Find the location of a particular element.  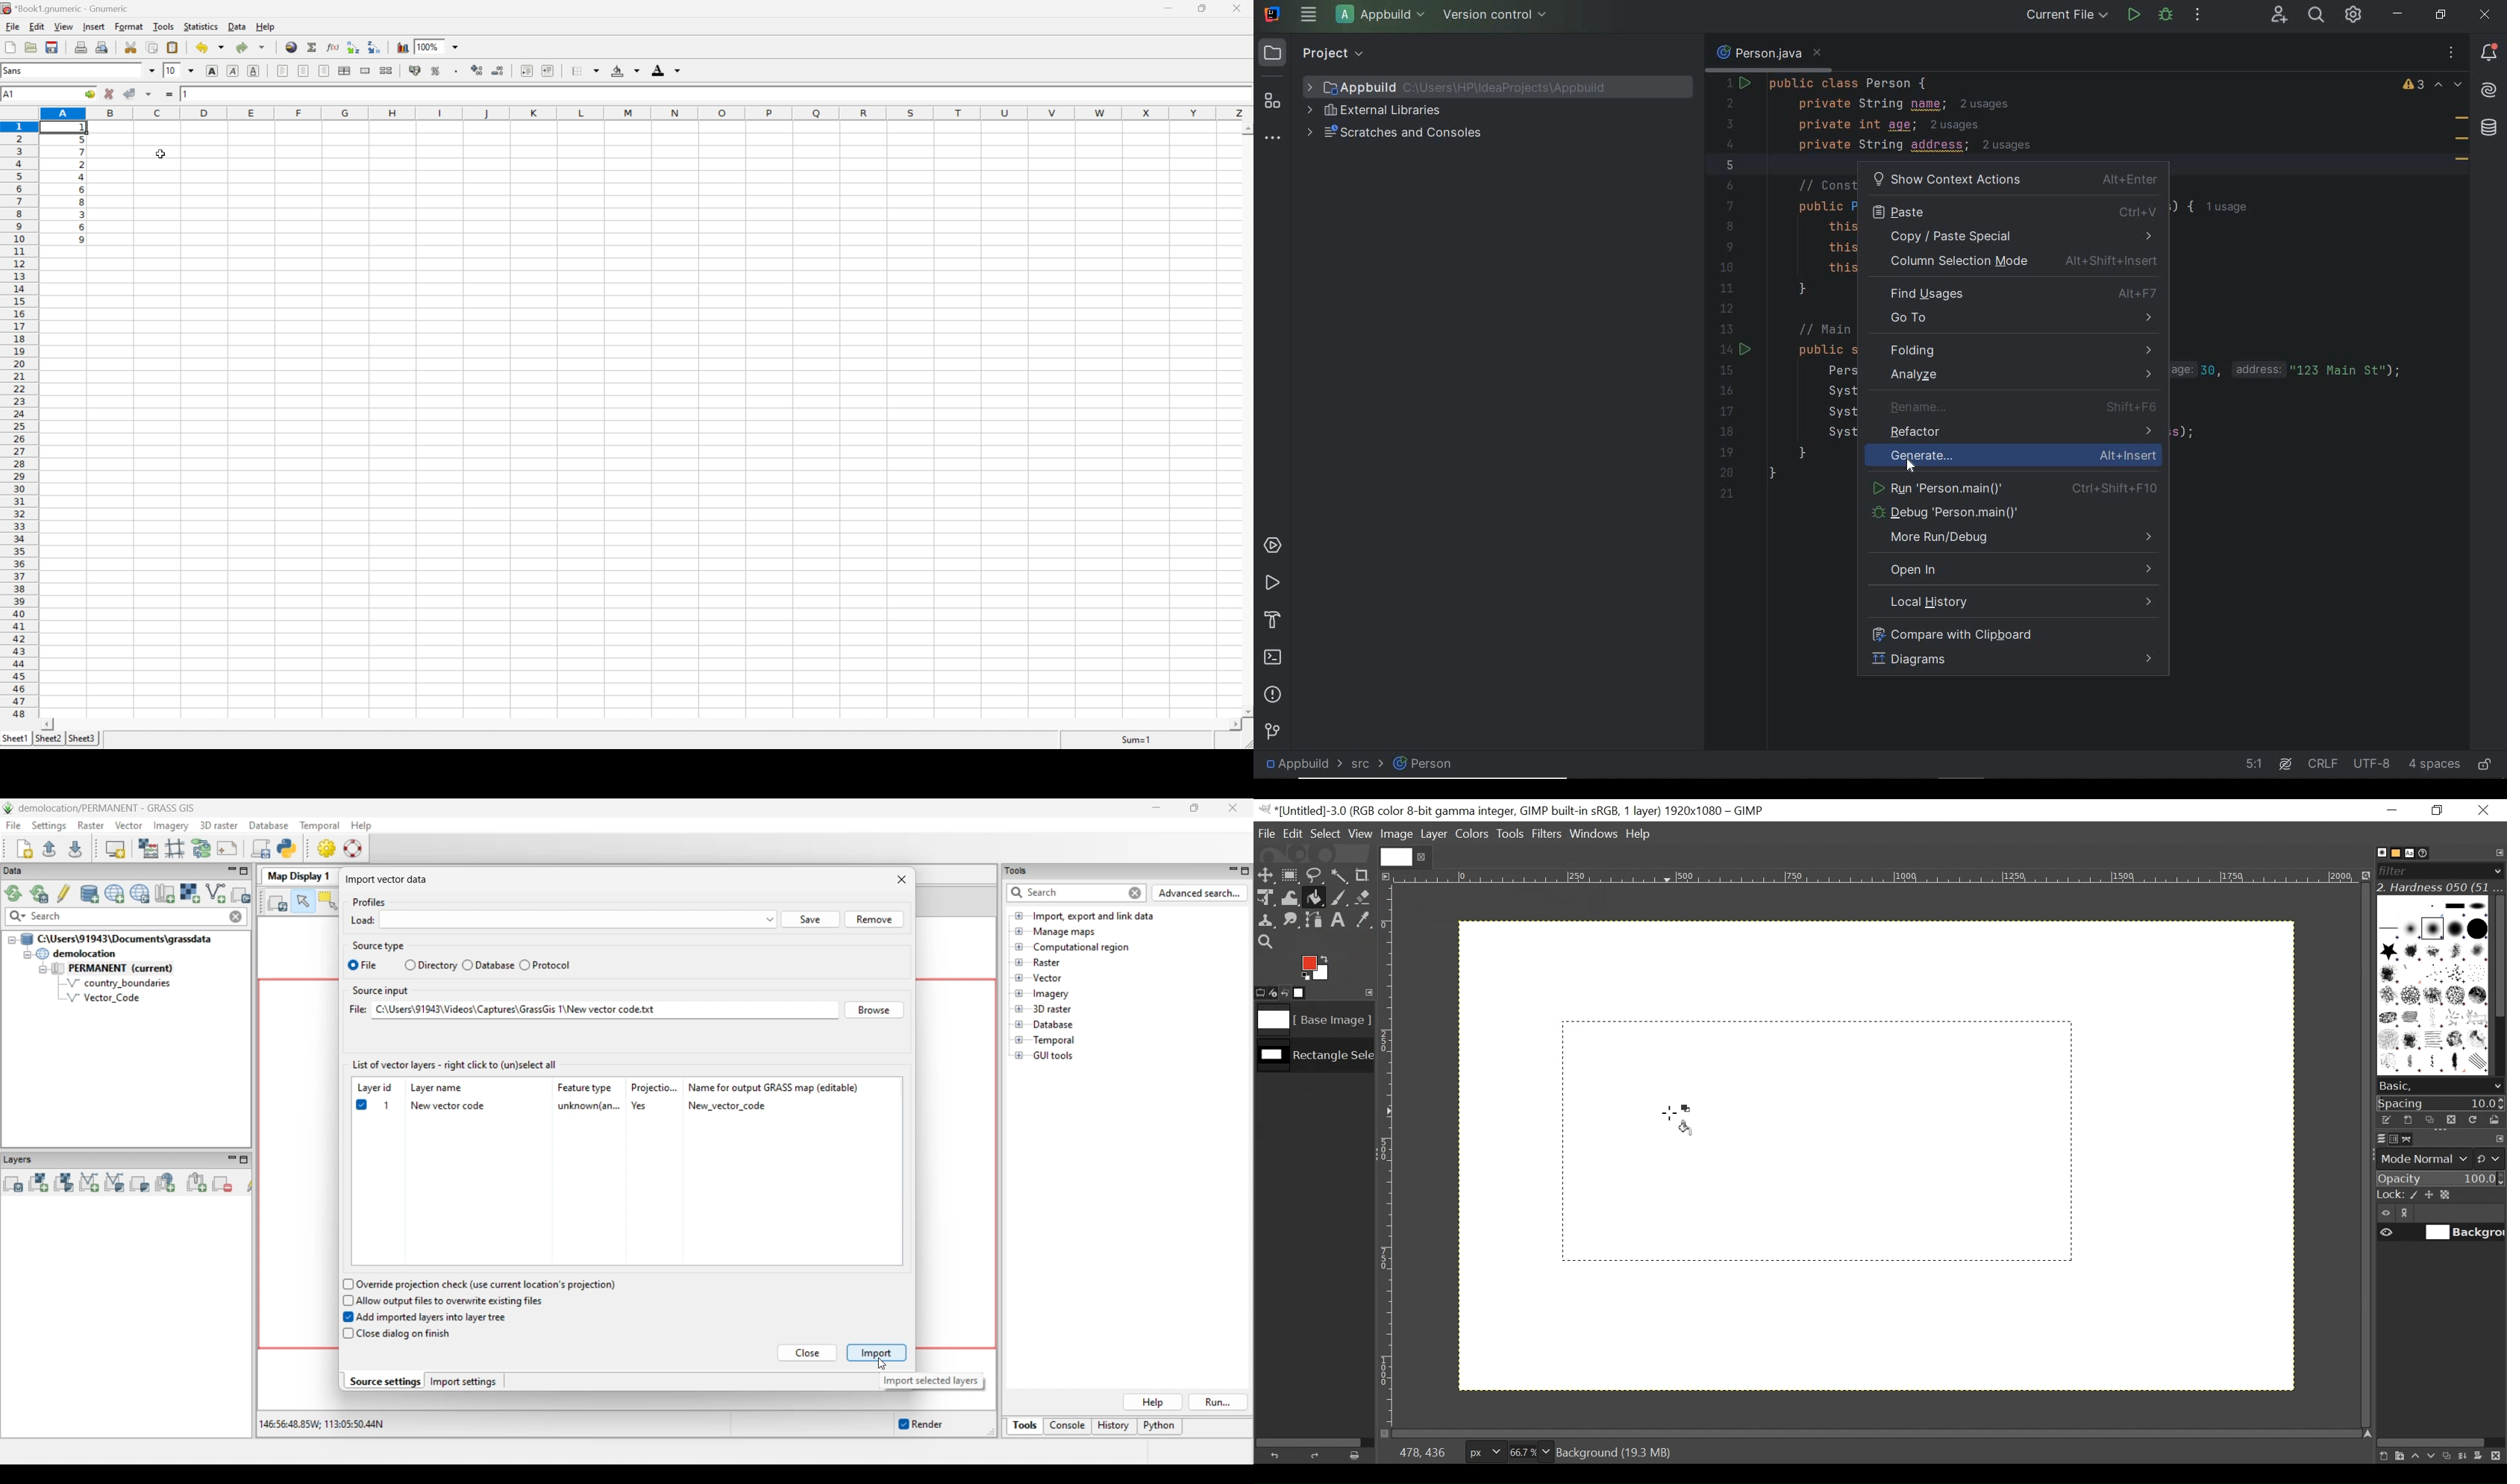

statistics is located at coordinates (202, 26).